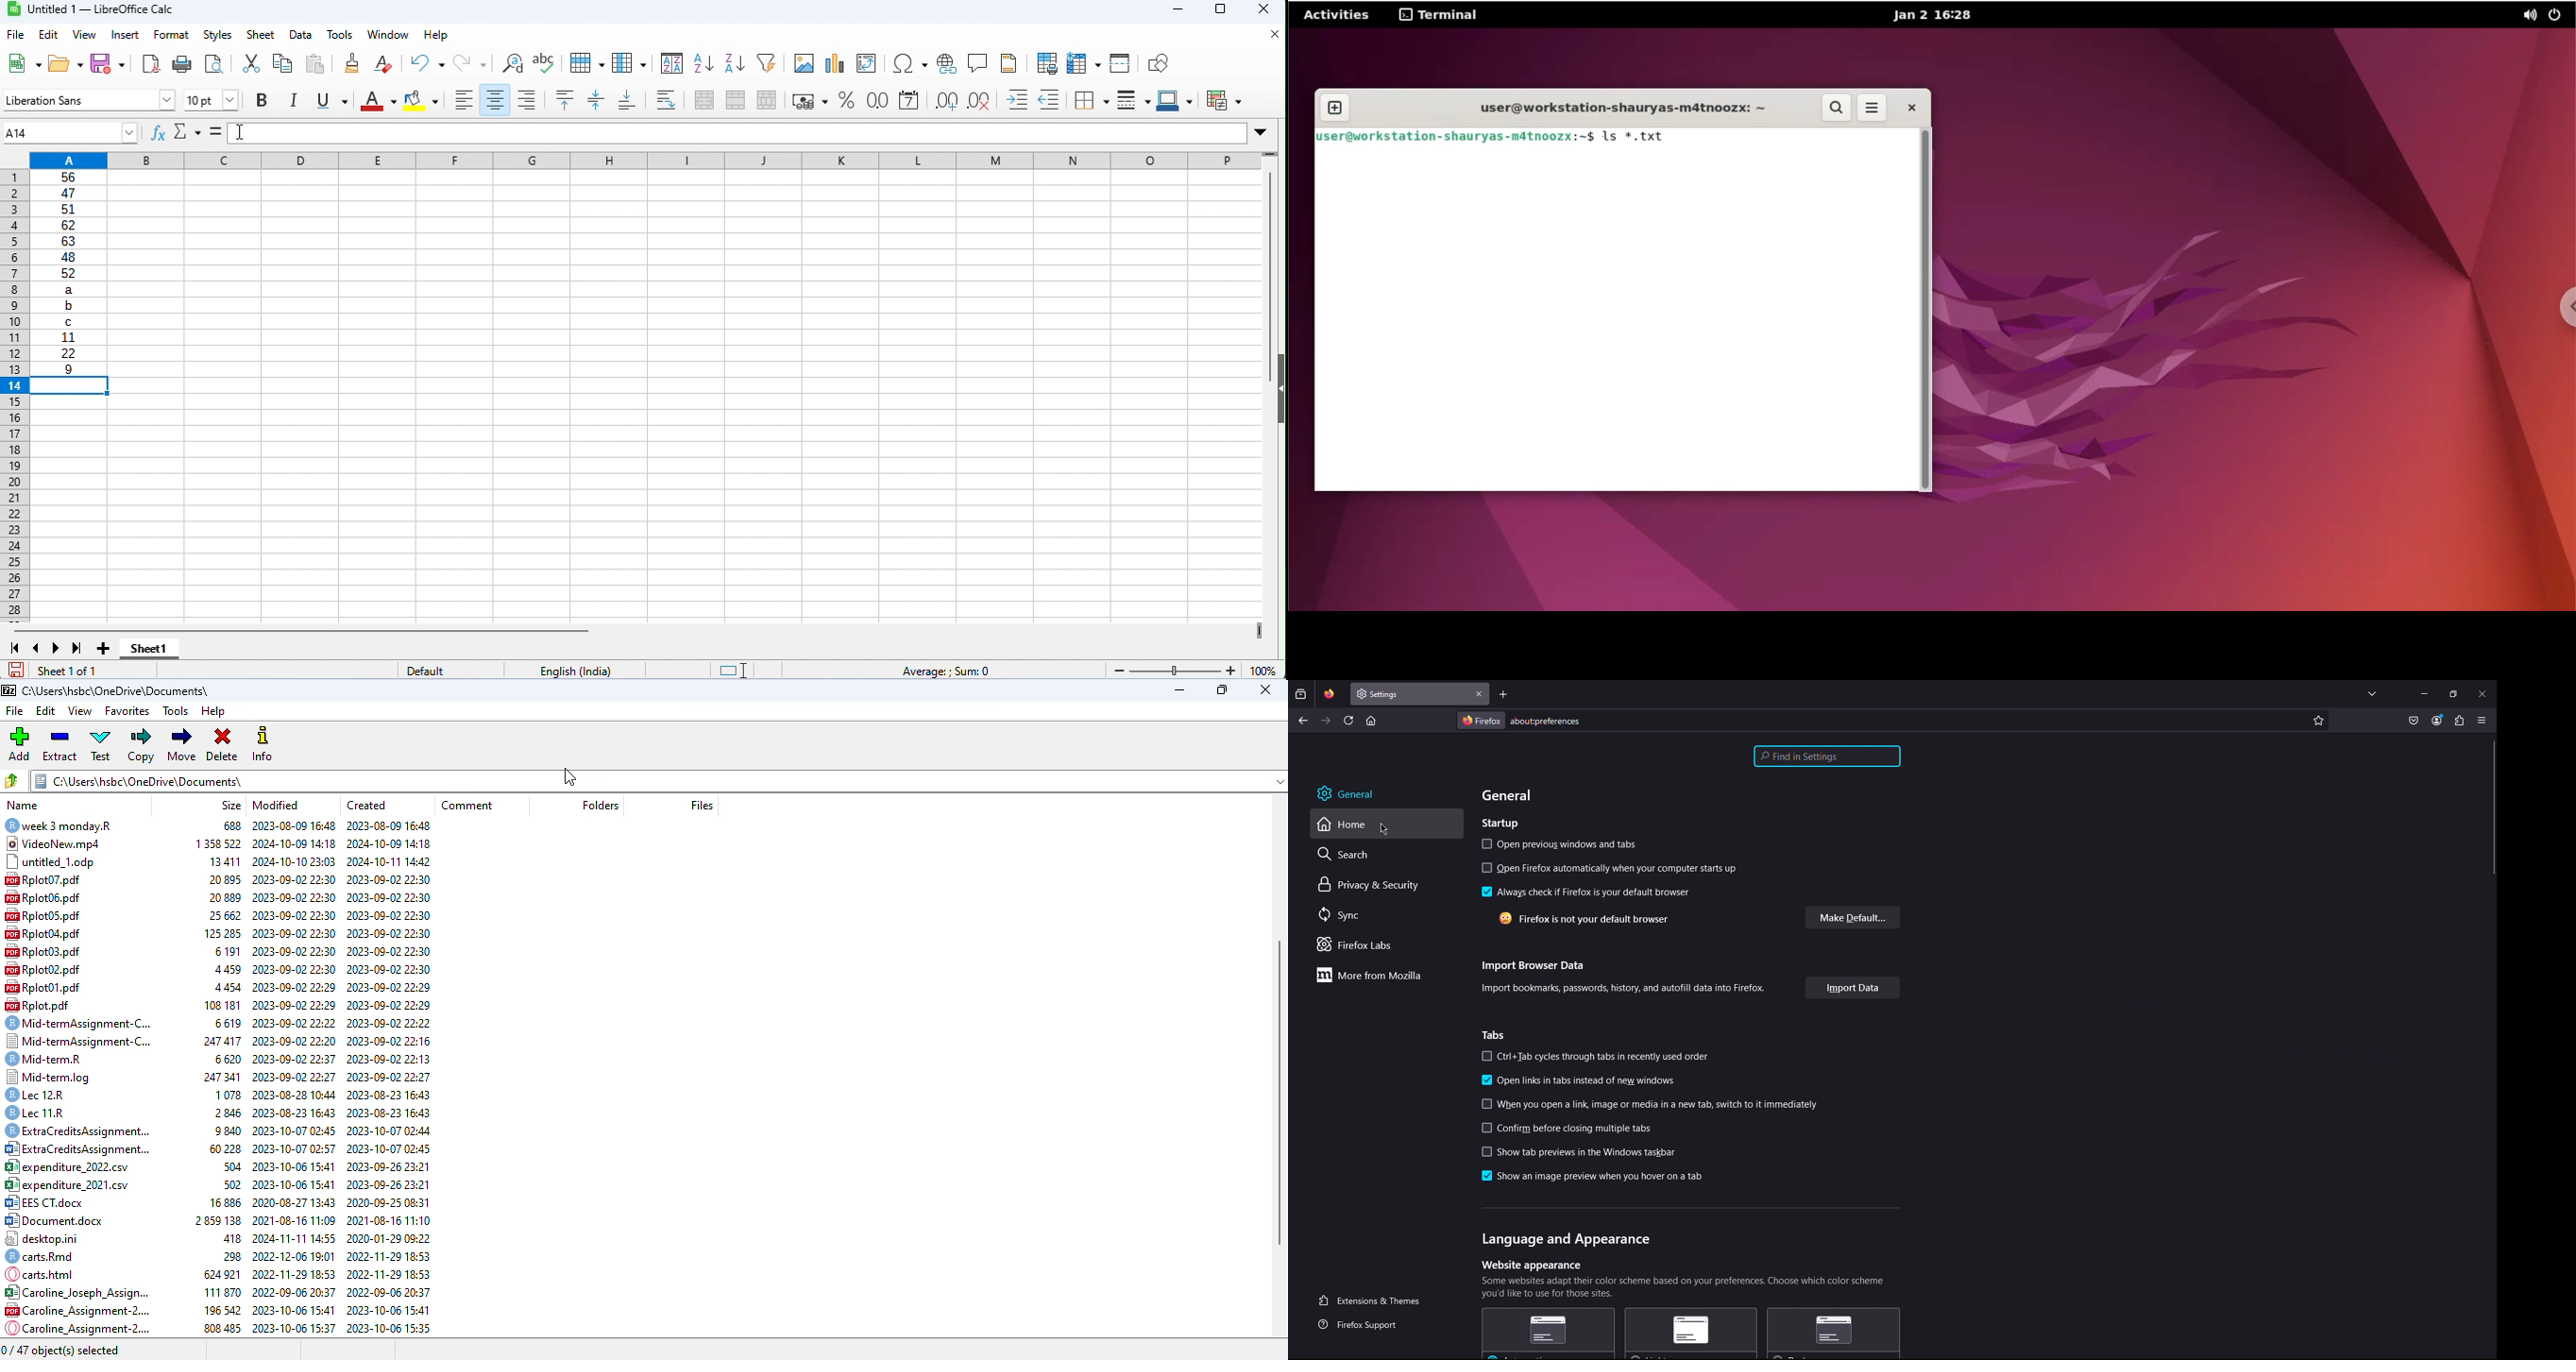 Image resolution: width=2576 pixels, height=1372 pixels. I want to click on Close, so click(1479, 694).